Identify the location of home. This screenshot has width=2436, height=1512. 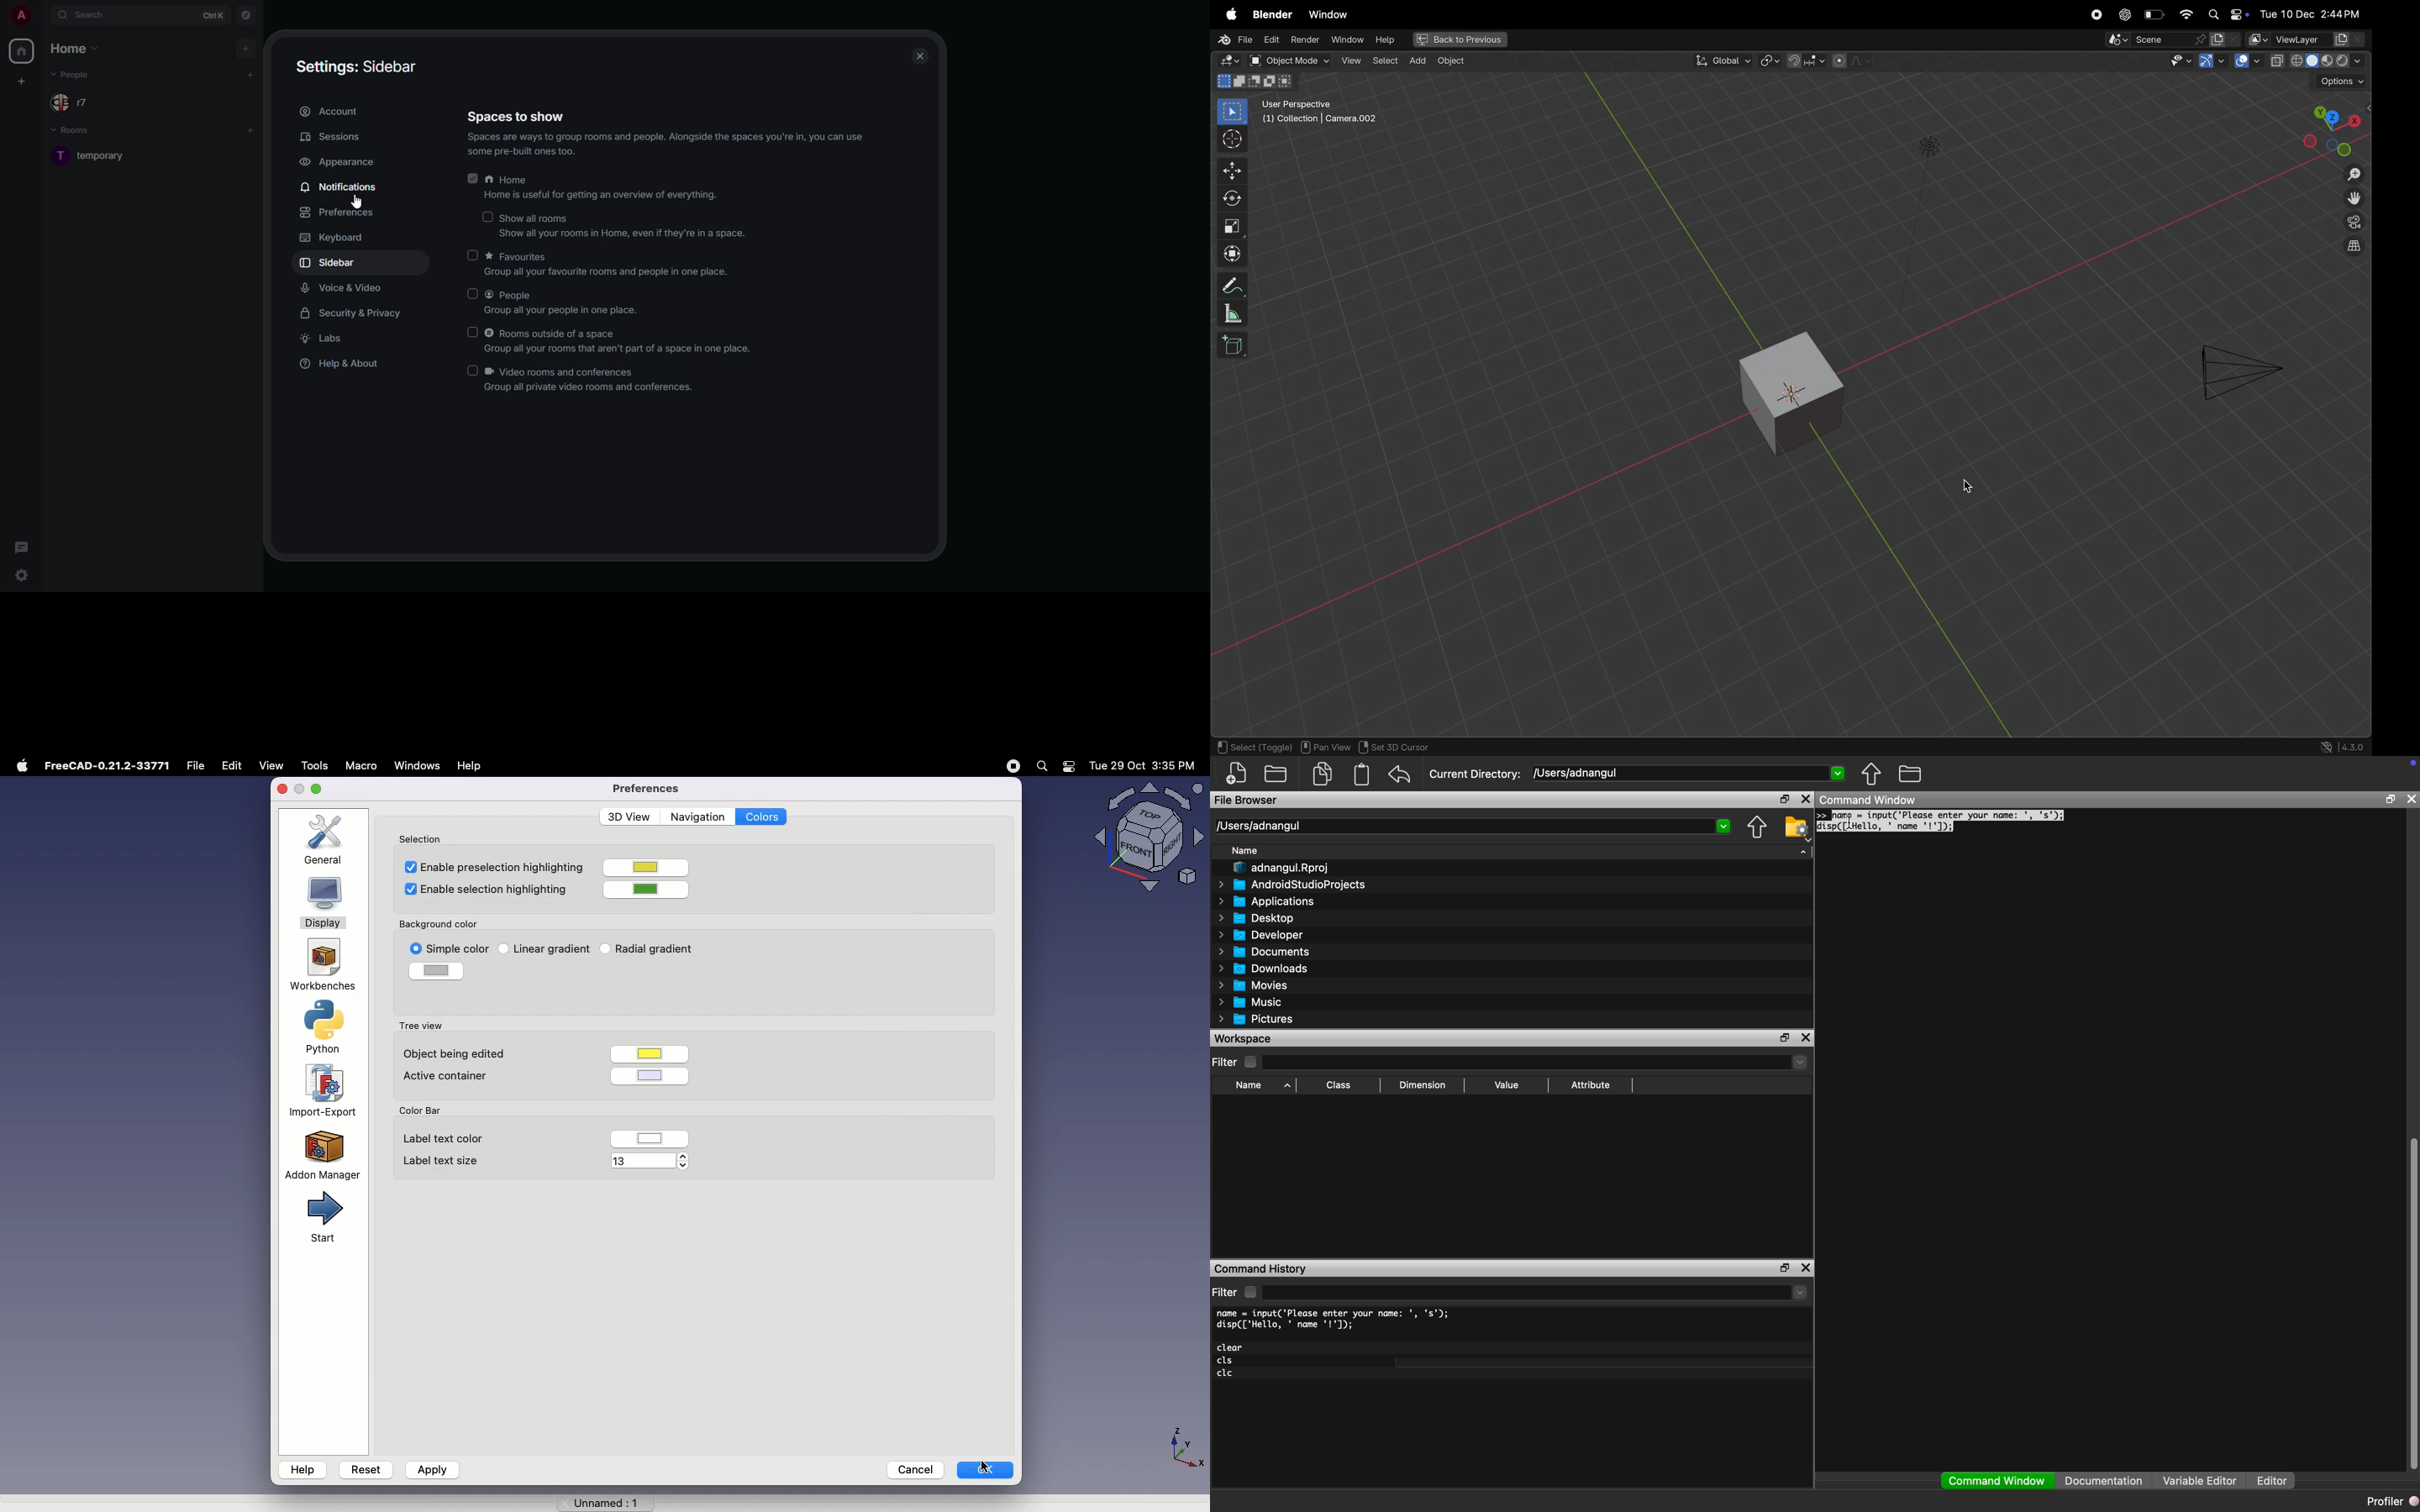
(80, 50).